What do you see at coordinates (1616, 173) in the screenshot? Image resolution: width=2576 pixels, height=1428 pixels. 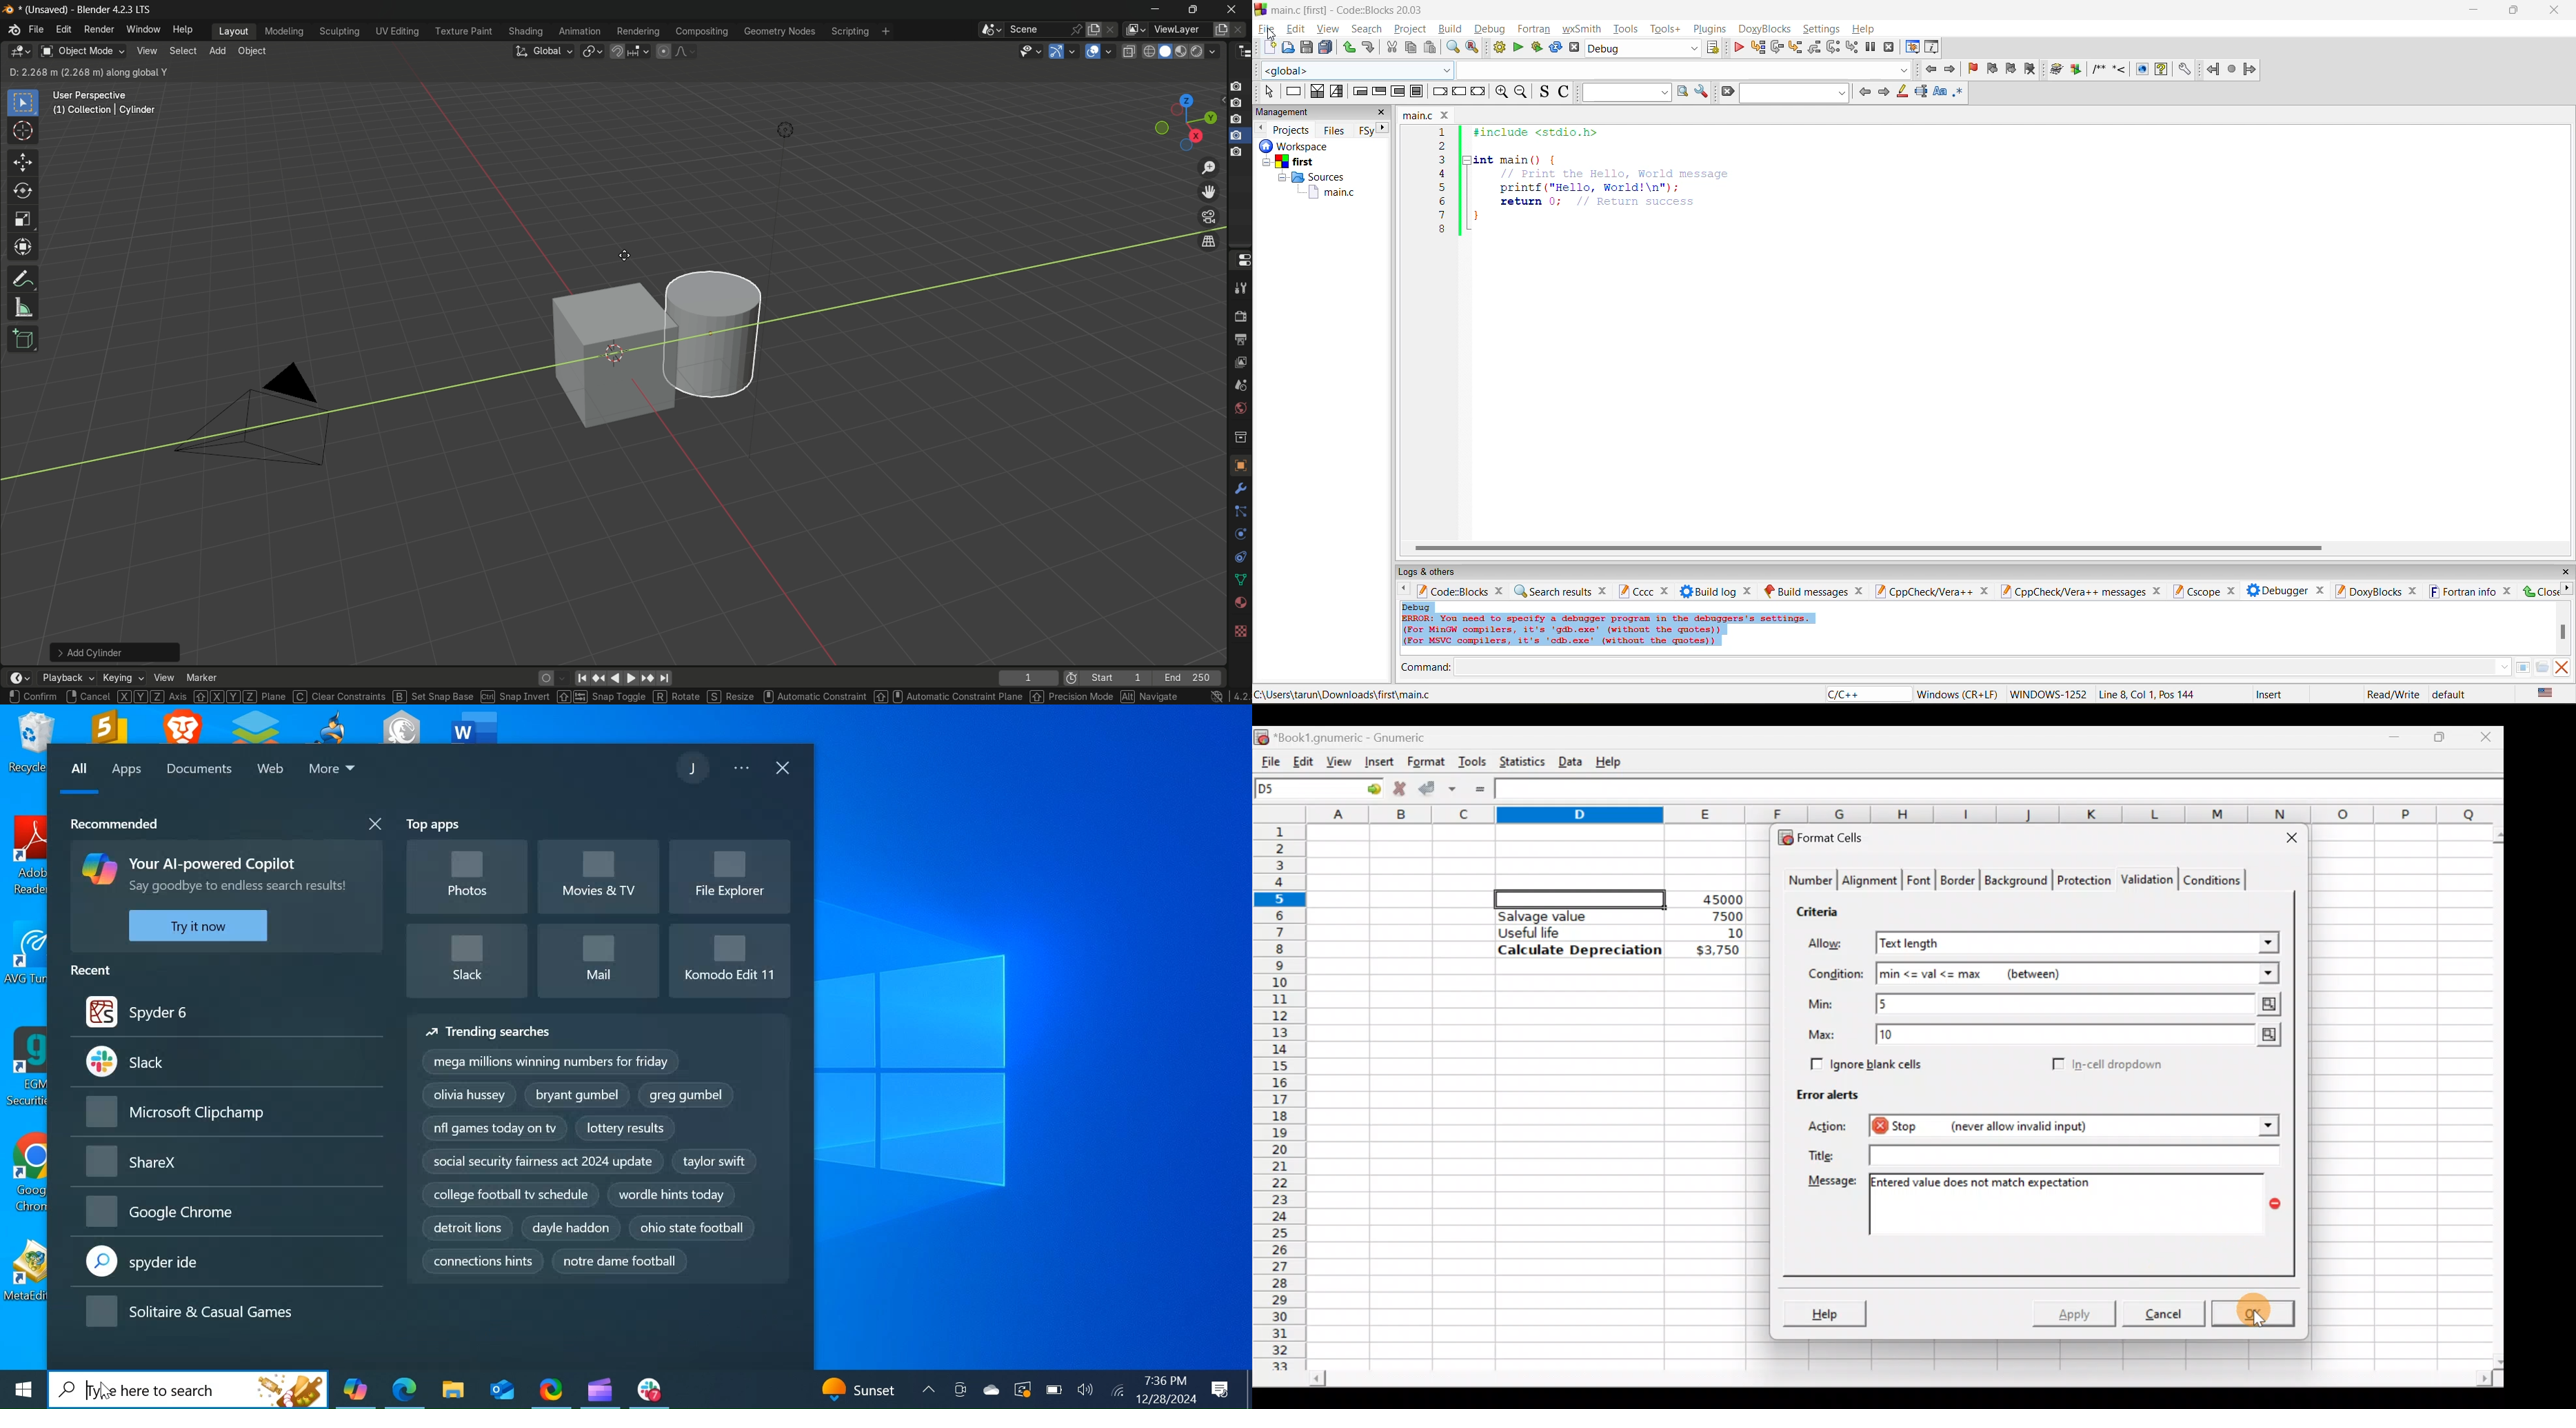 I see `Print the Hello, world message` at bounding box center [1616, 173].